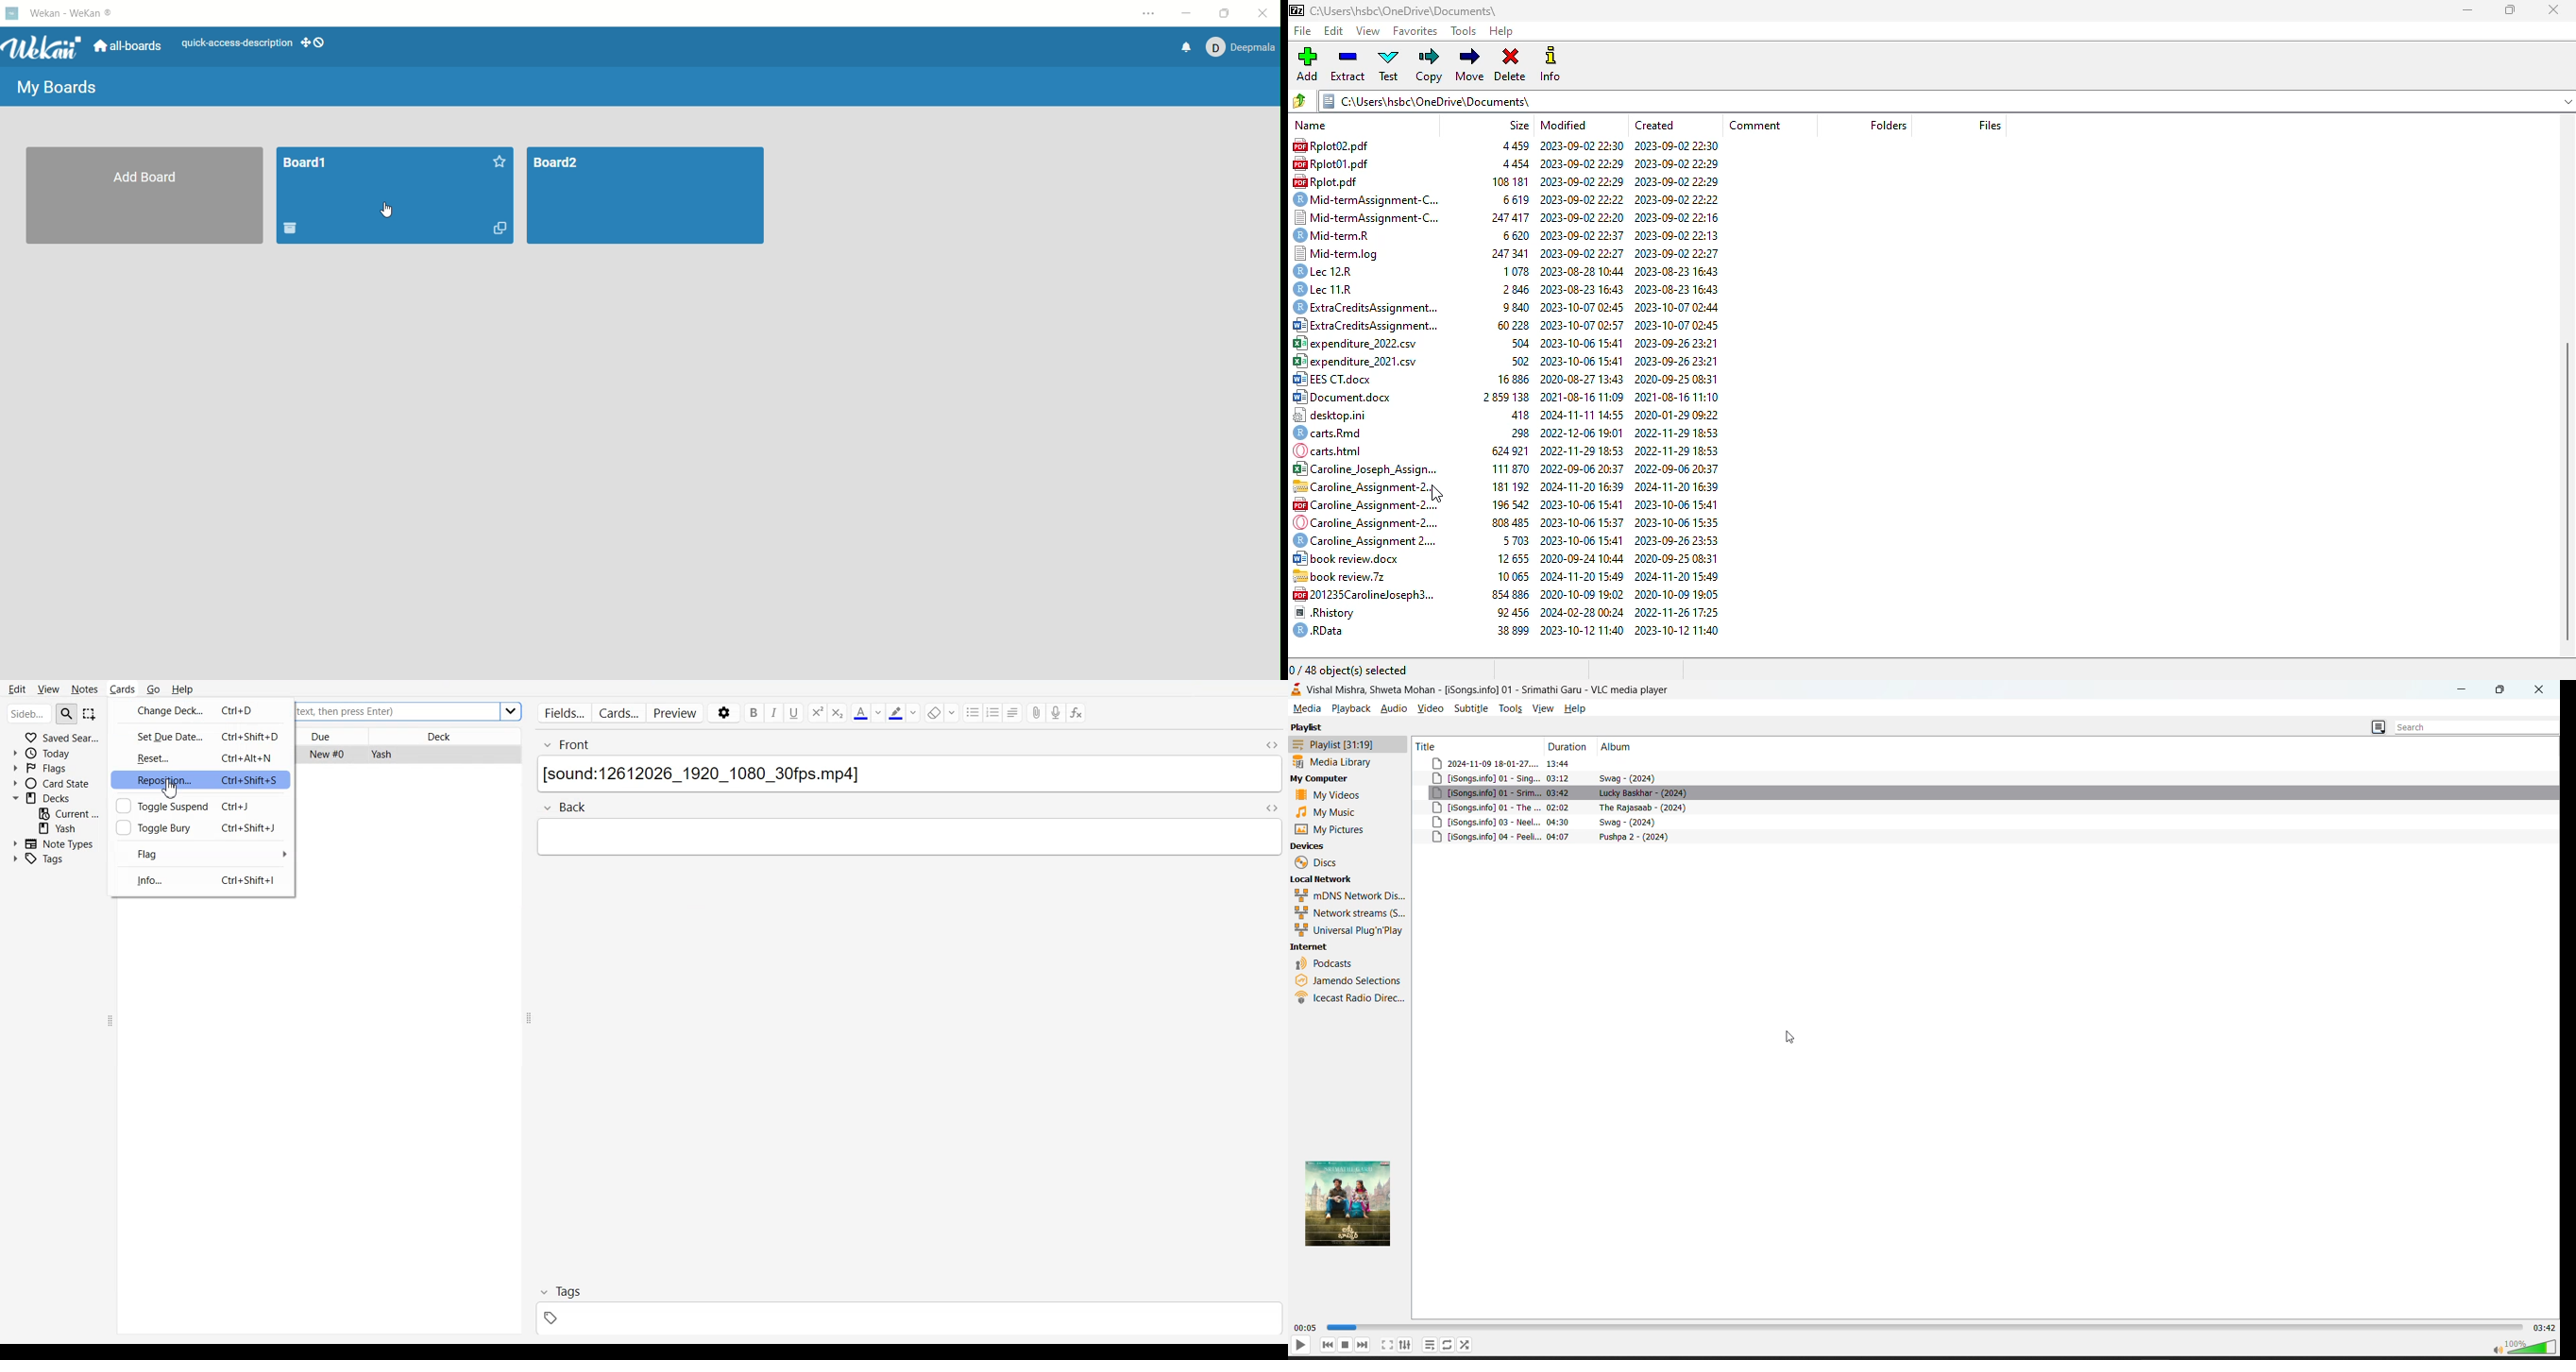 This screenshot has width=2576, height=1372. Describe the element at coordinates (1364, 542) in the screenshot. I see ` Caroline_Assignment 2...` at that location.